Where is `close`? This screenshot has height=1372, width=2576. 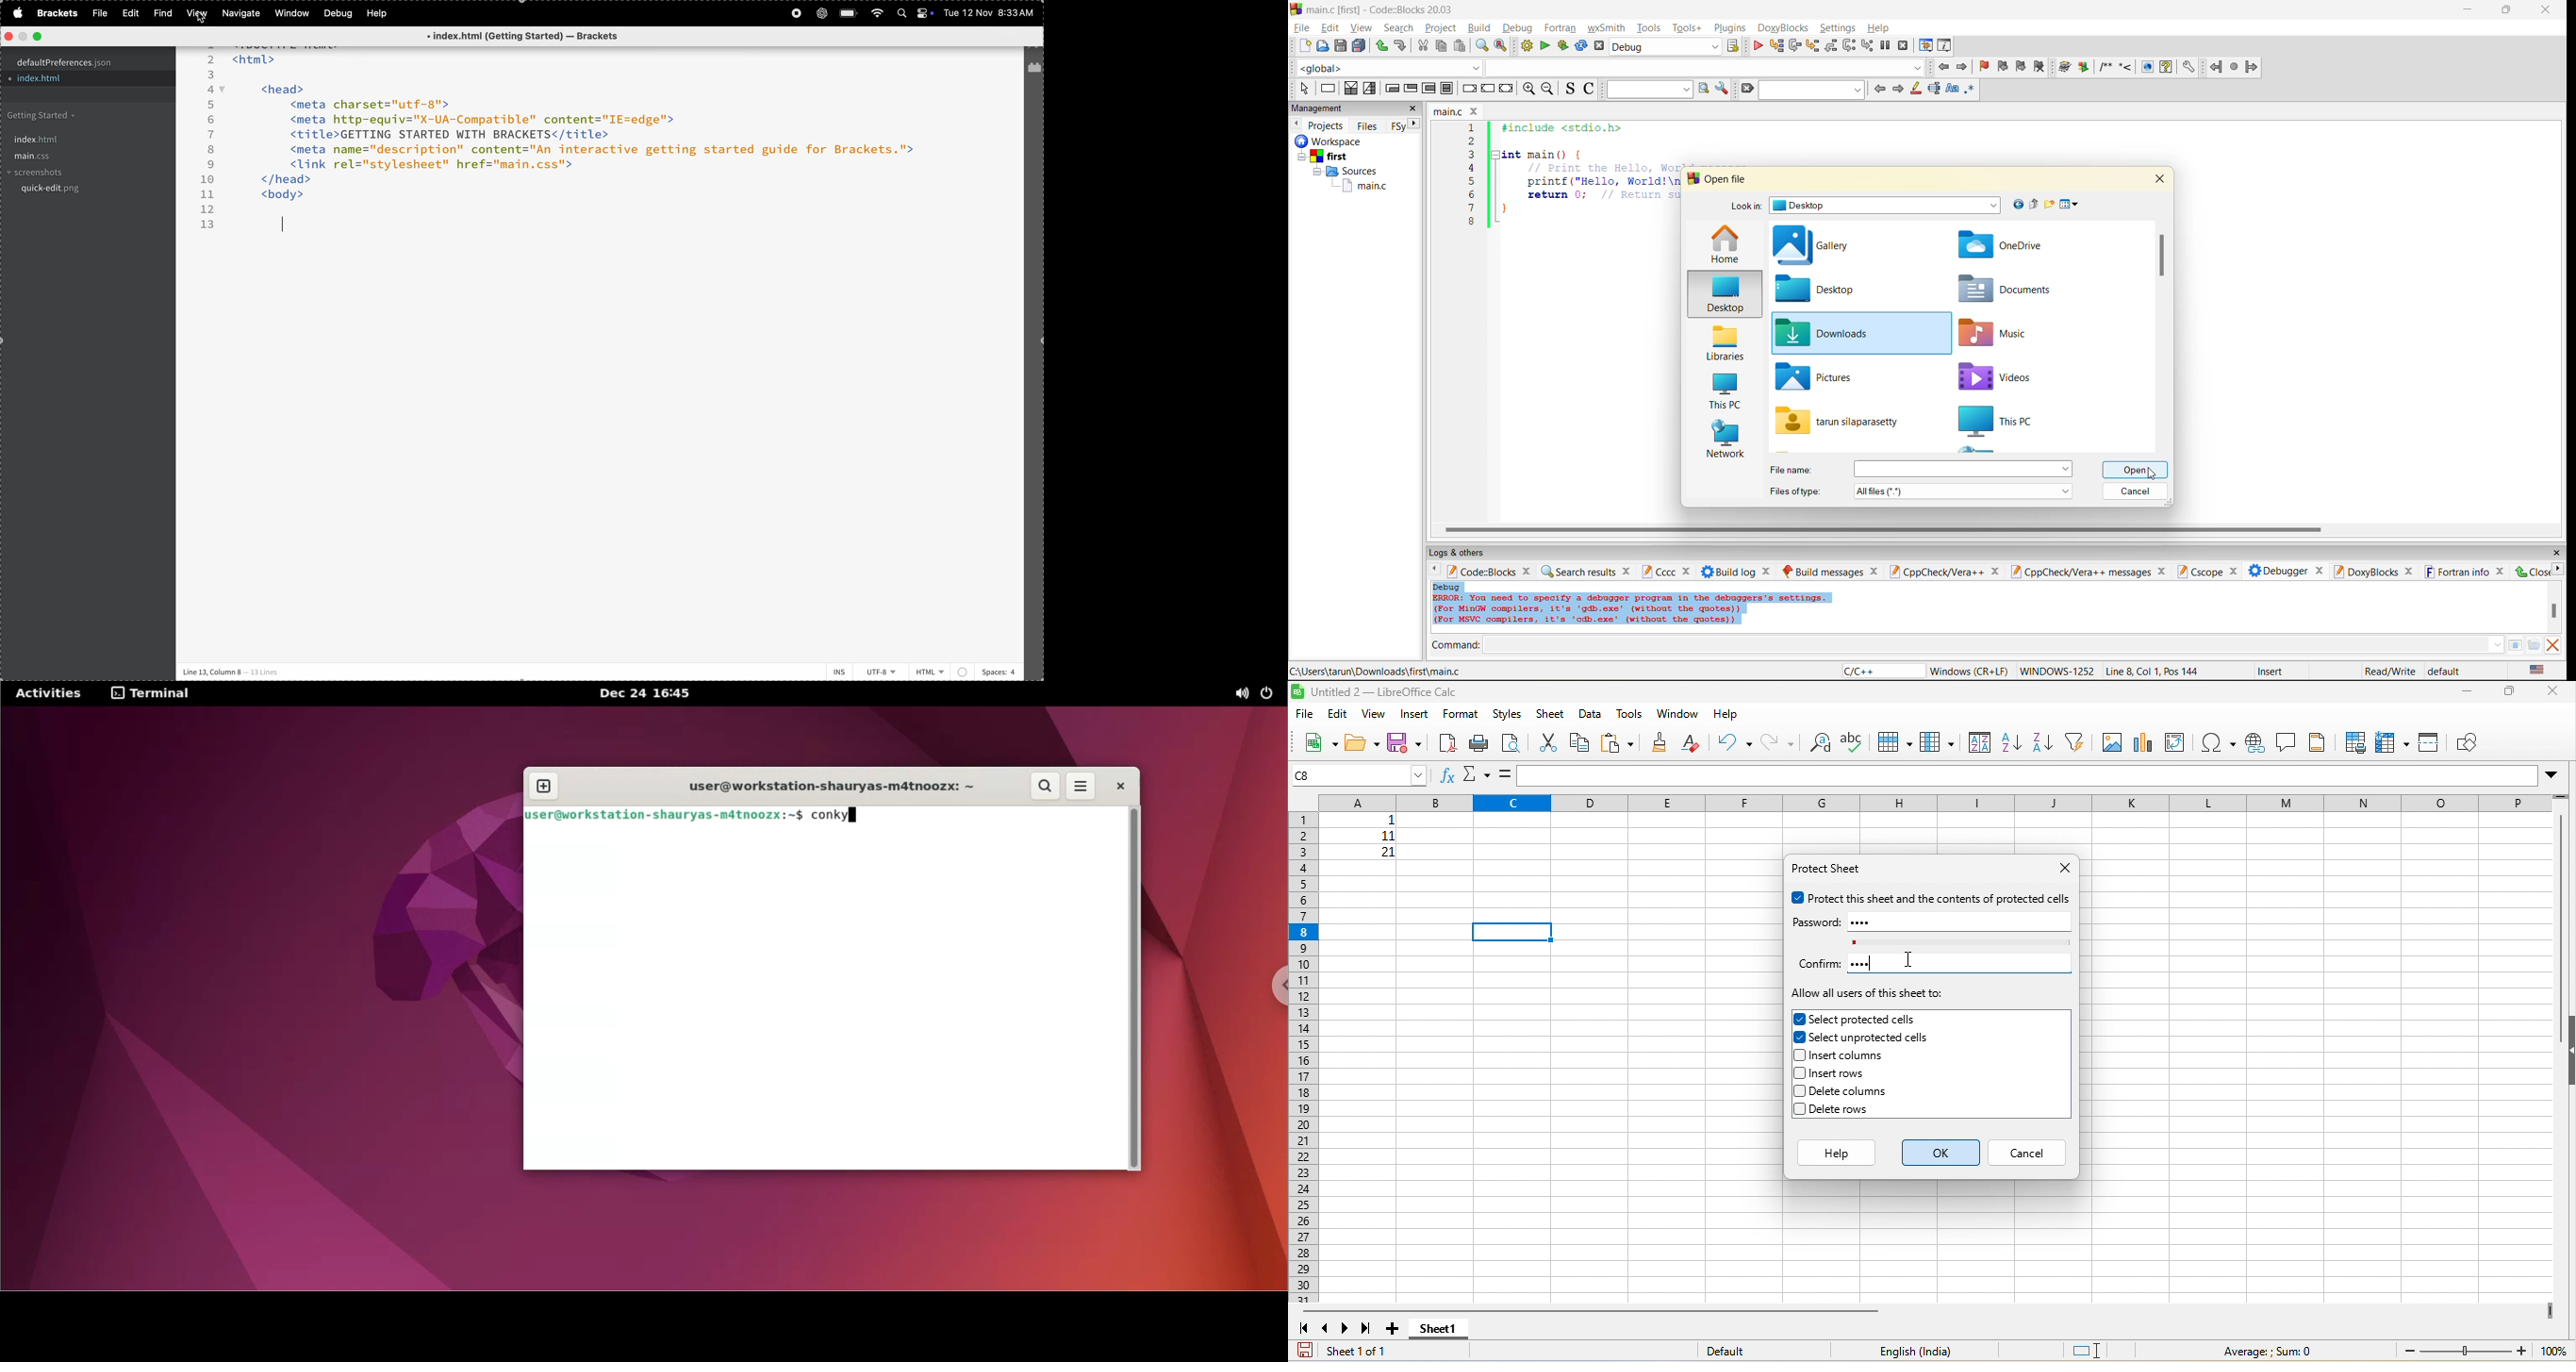
close is located at coordinates (2502, 571).